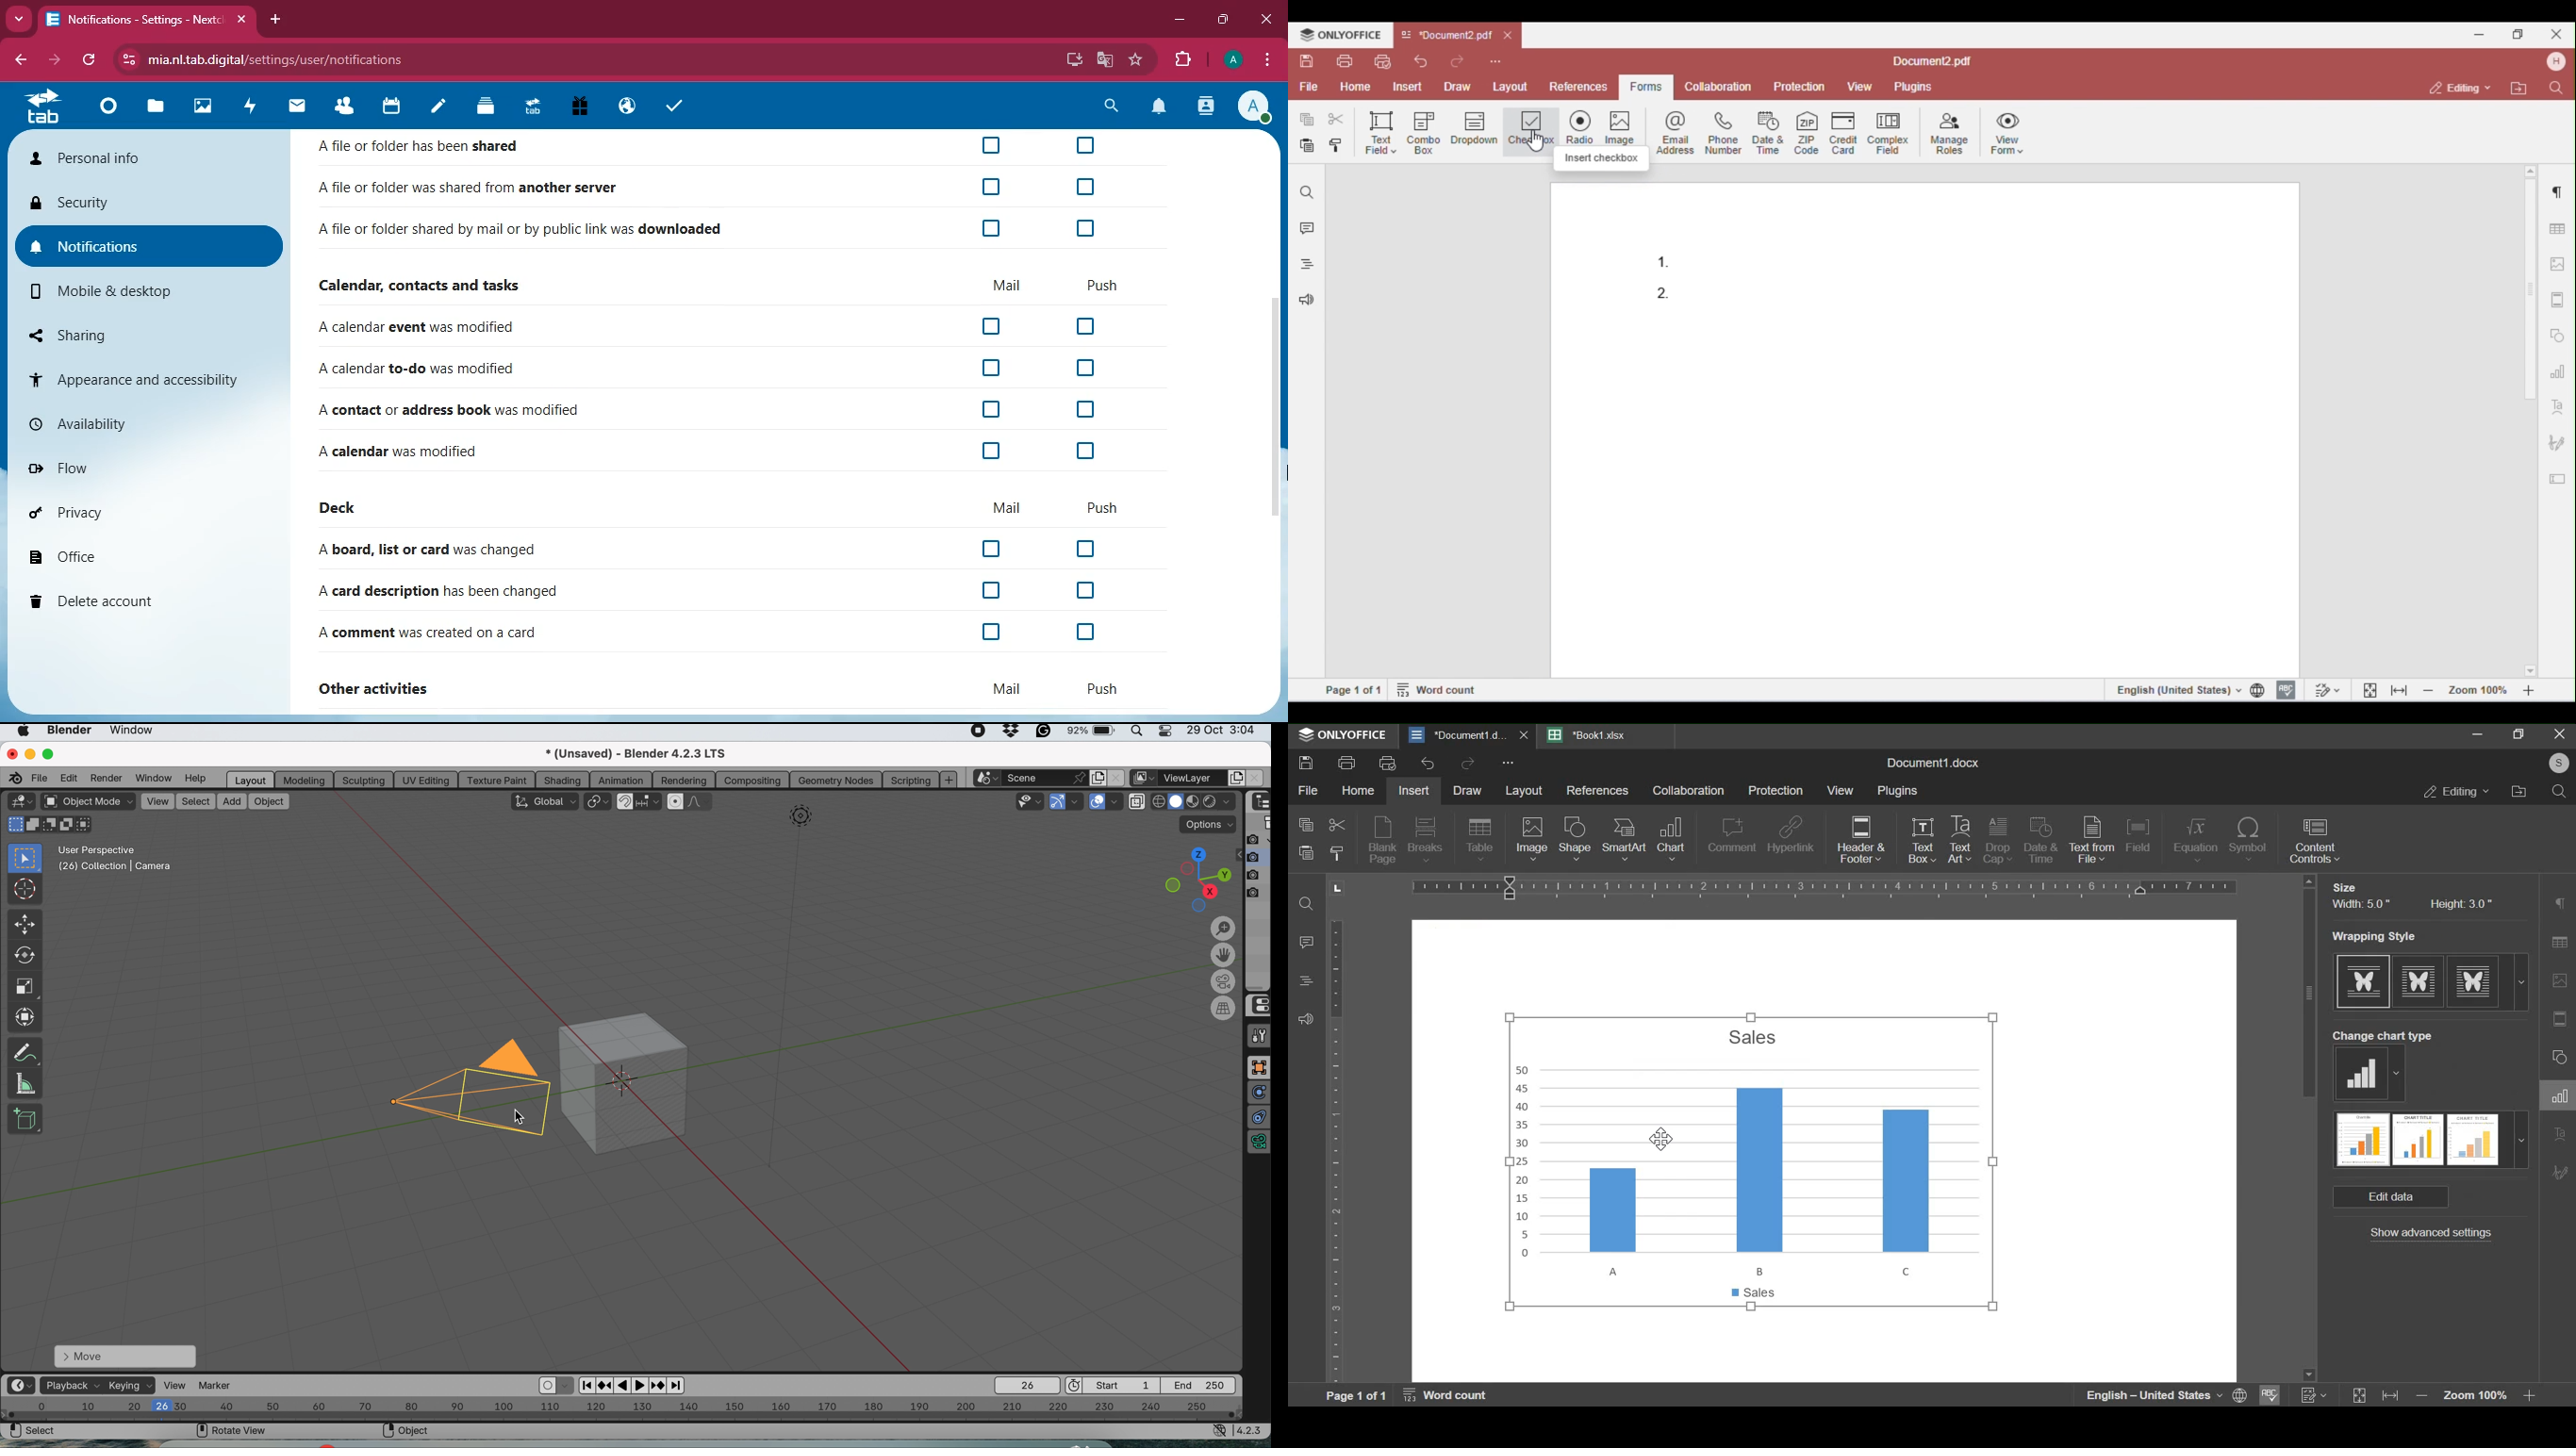 The image size is (2576, 1456). I want to click on feedback, so click(1306, 1020).